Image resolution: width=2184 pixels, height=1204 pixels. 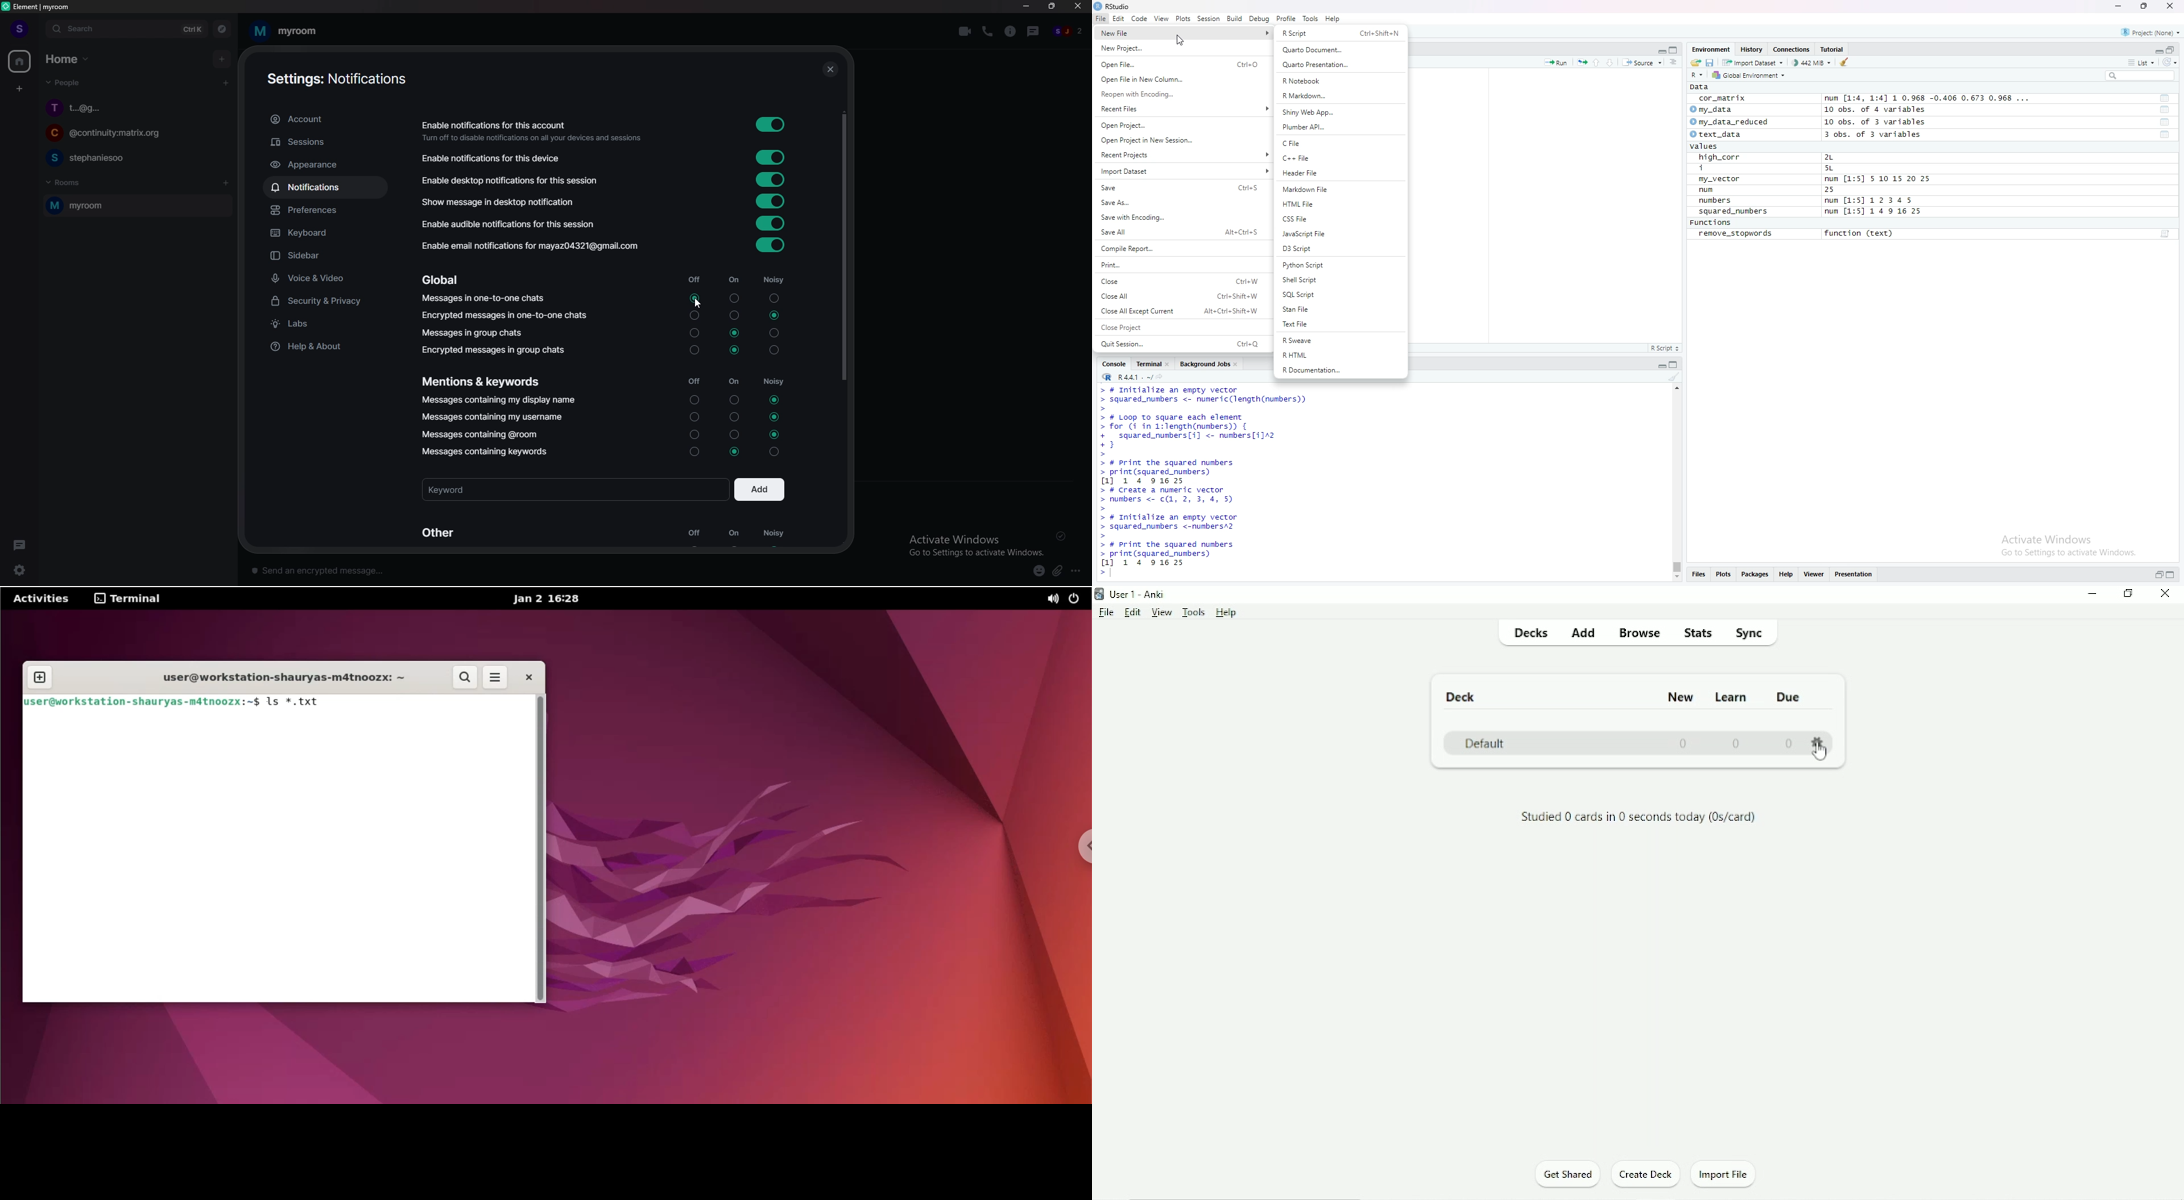 What do you see at coordinates (1181, 171) in the screenshot?
I see `Import Dataset` at bounding box center [1181, 171].